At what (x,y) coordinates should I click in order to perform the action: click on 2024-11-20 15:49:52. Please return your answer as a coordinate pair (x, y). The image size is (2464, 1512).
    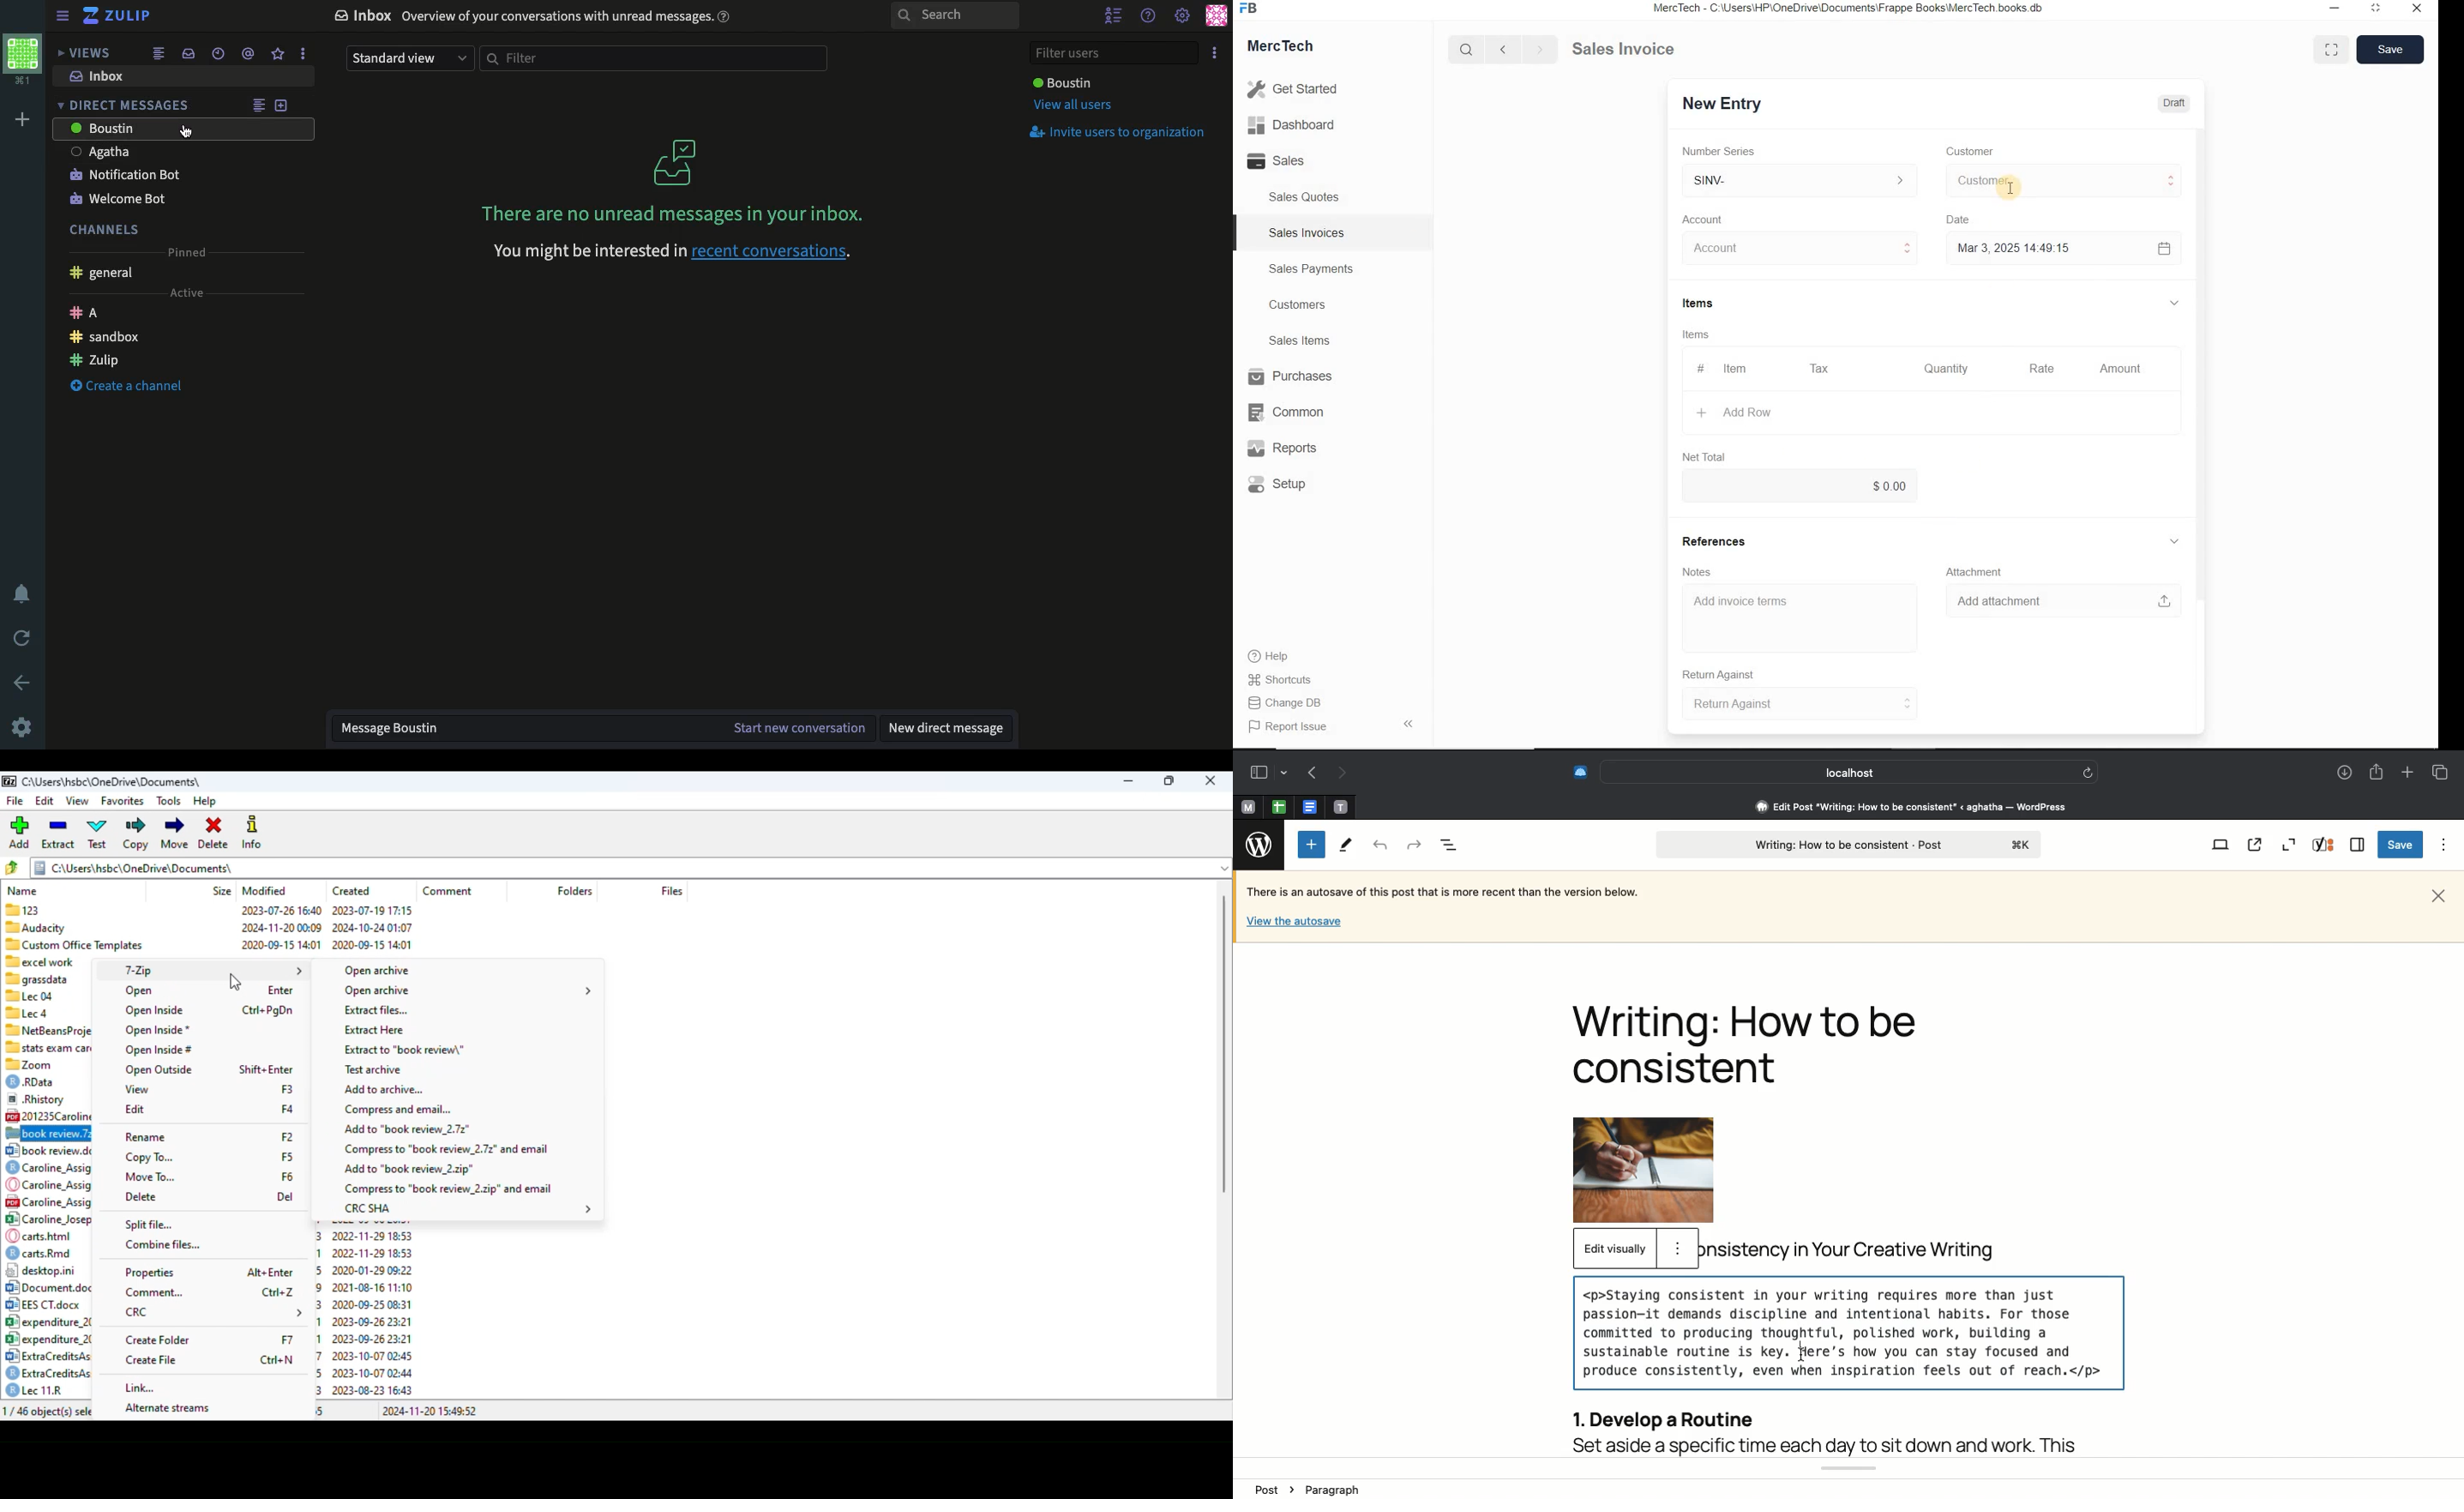
    Looking at the image, I should click on (428, 1412).